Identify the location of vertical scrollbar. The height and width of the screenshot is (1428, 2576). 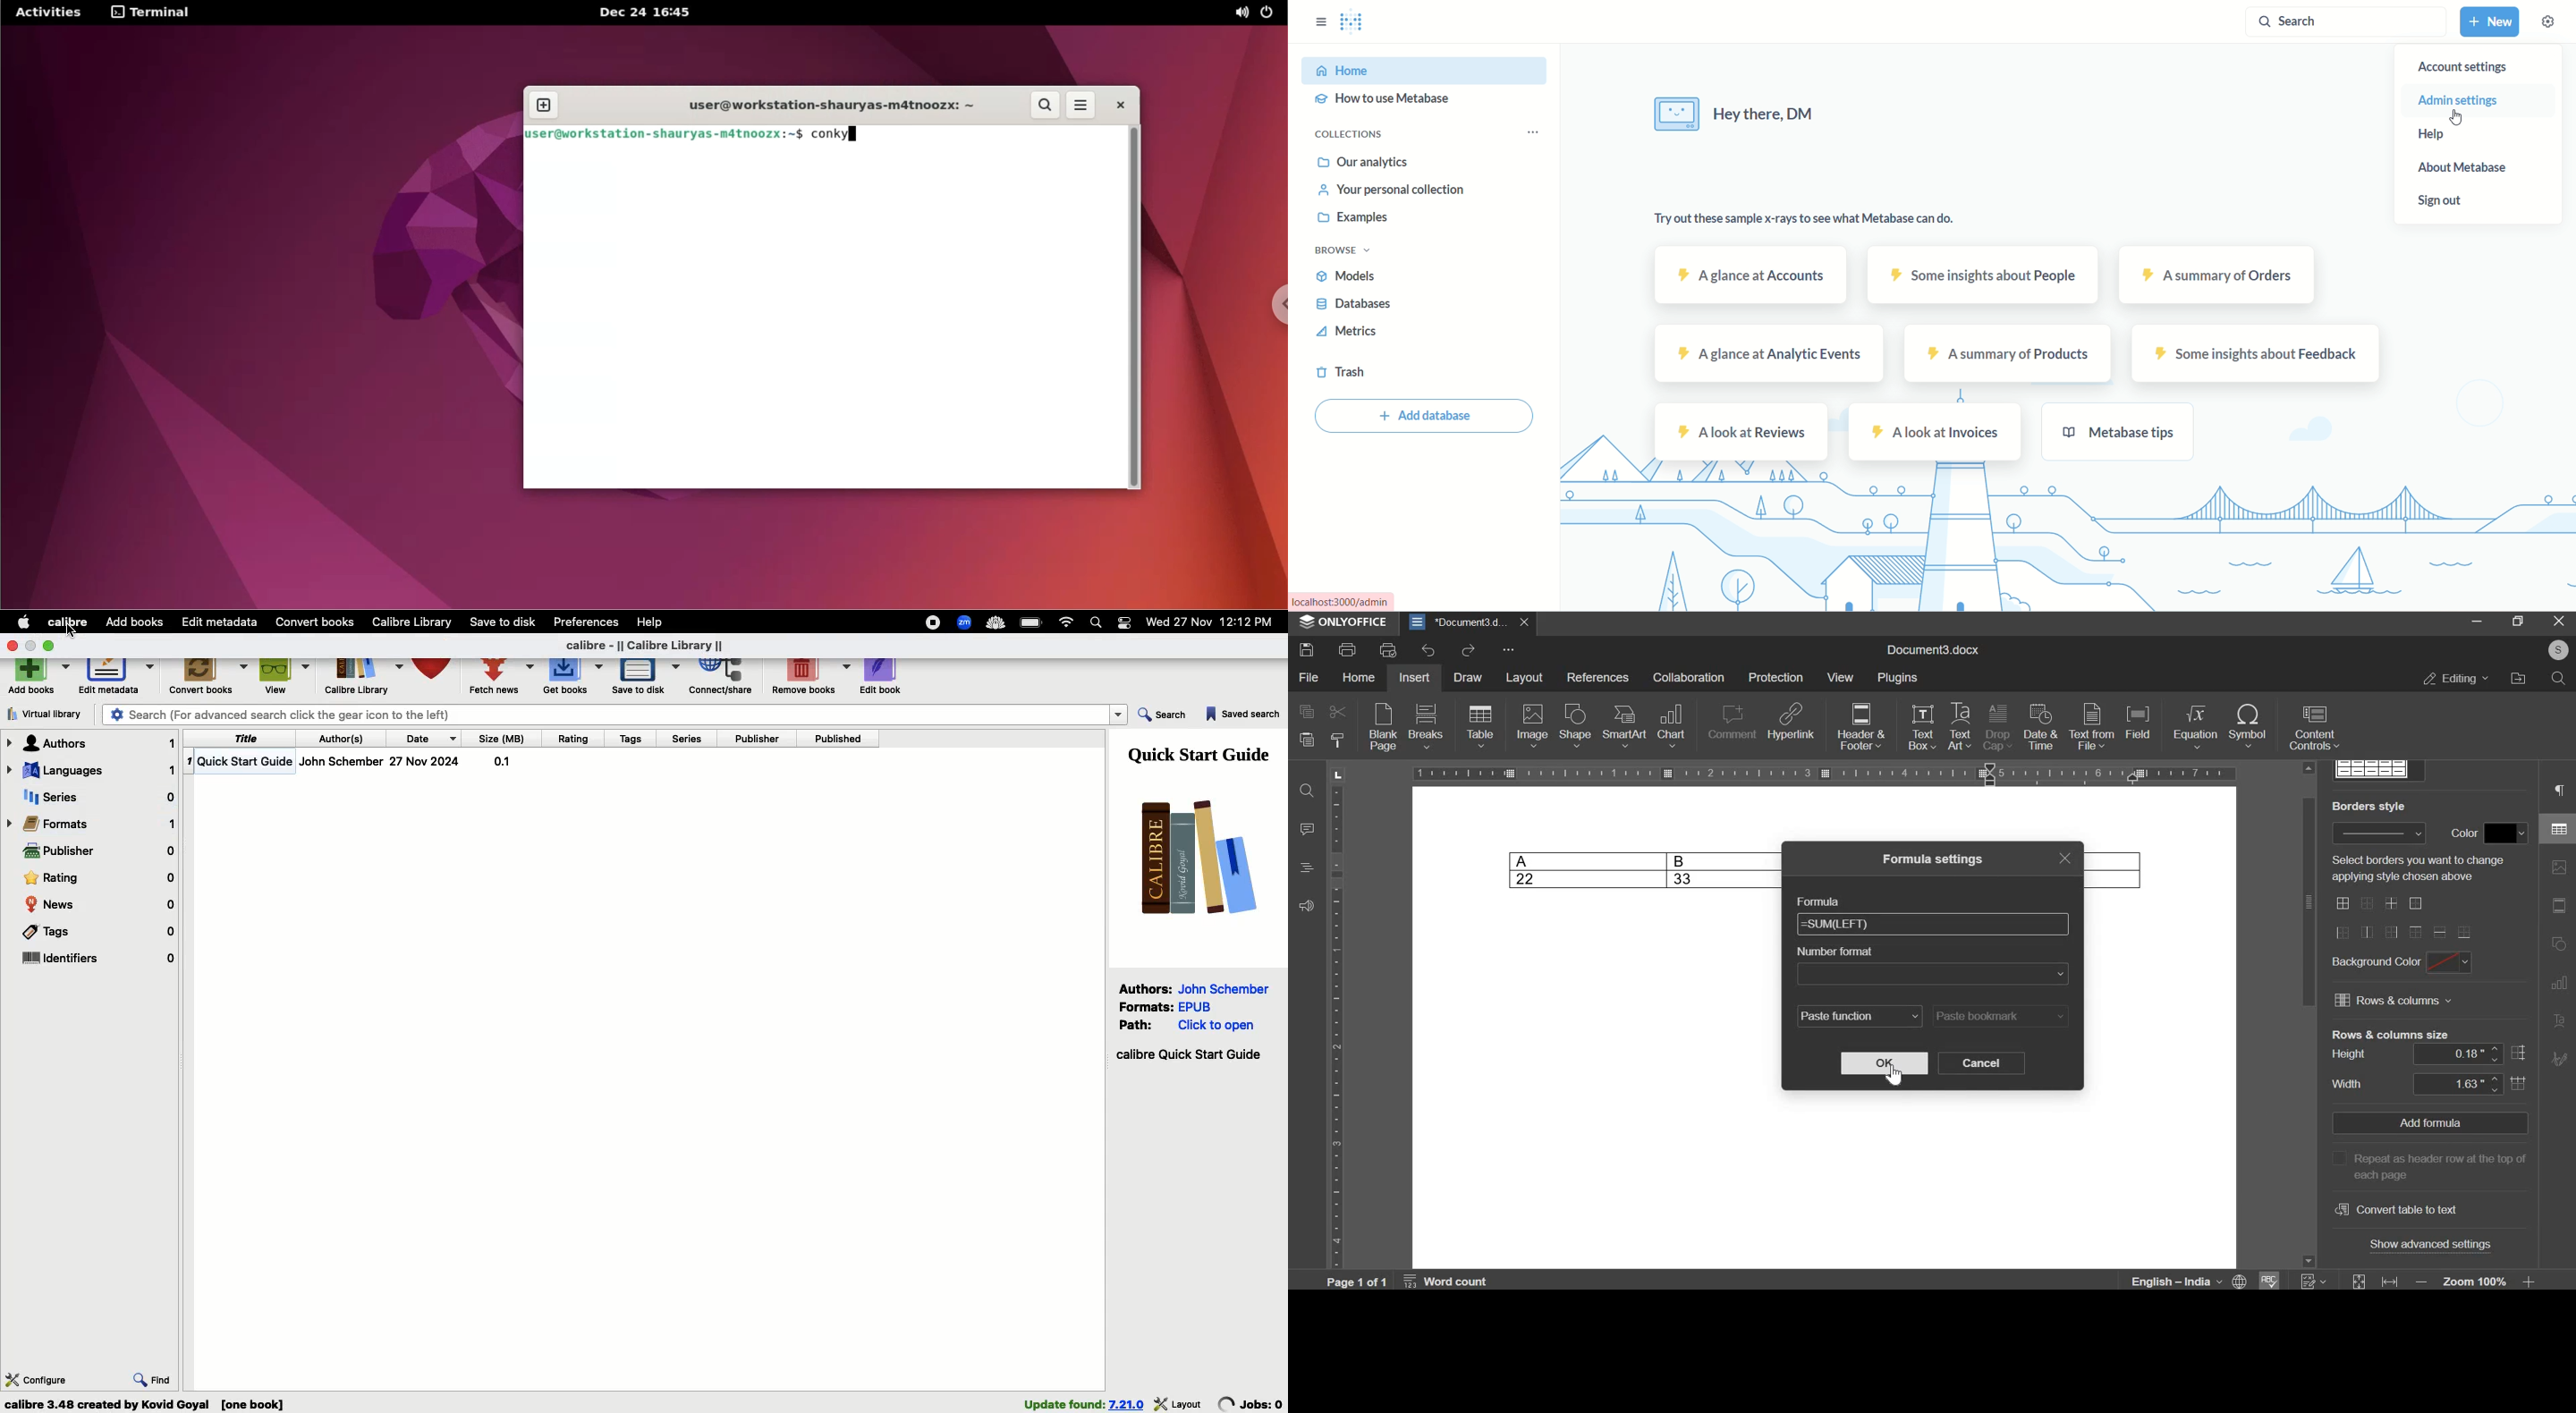
(2533, 1071).